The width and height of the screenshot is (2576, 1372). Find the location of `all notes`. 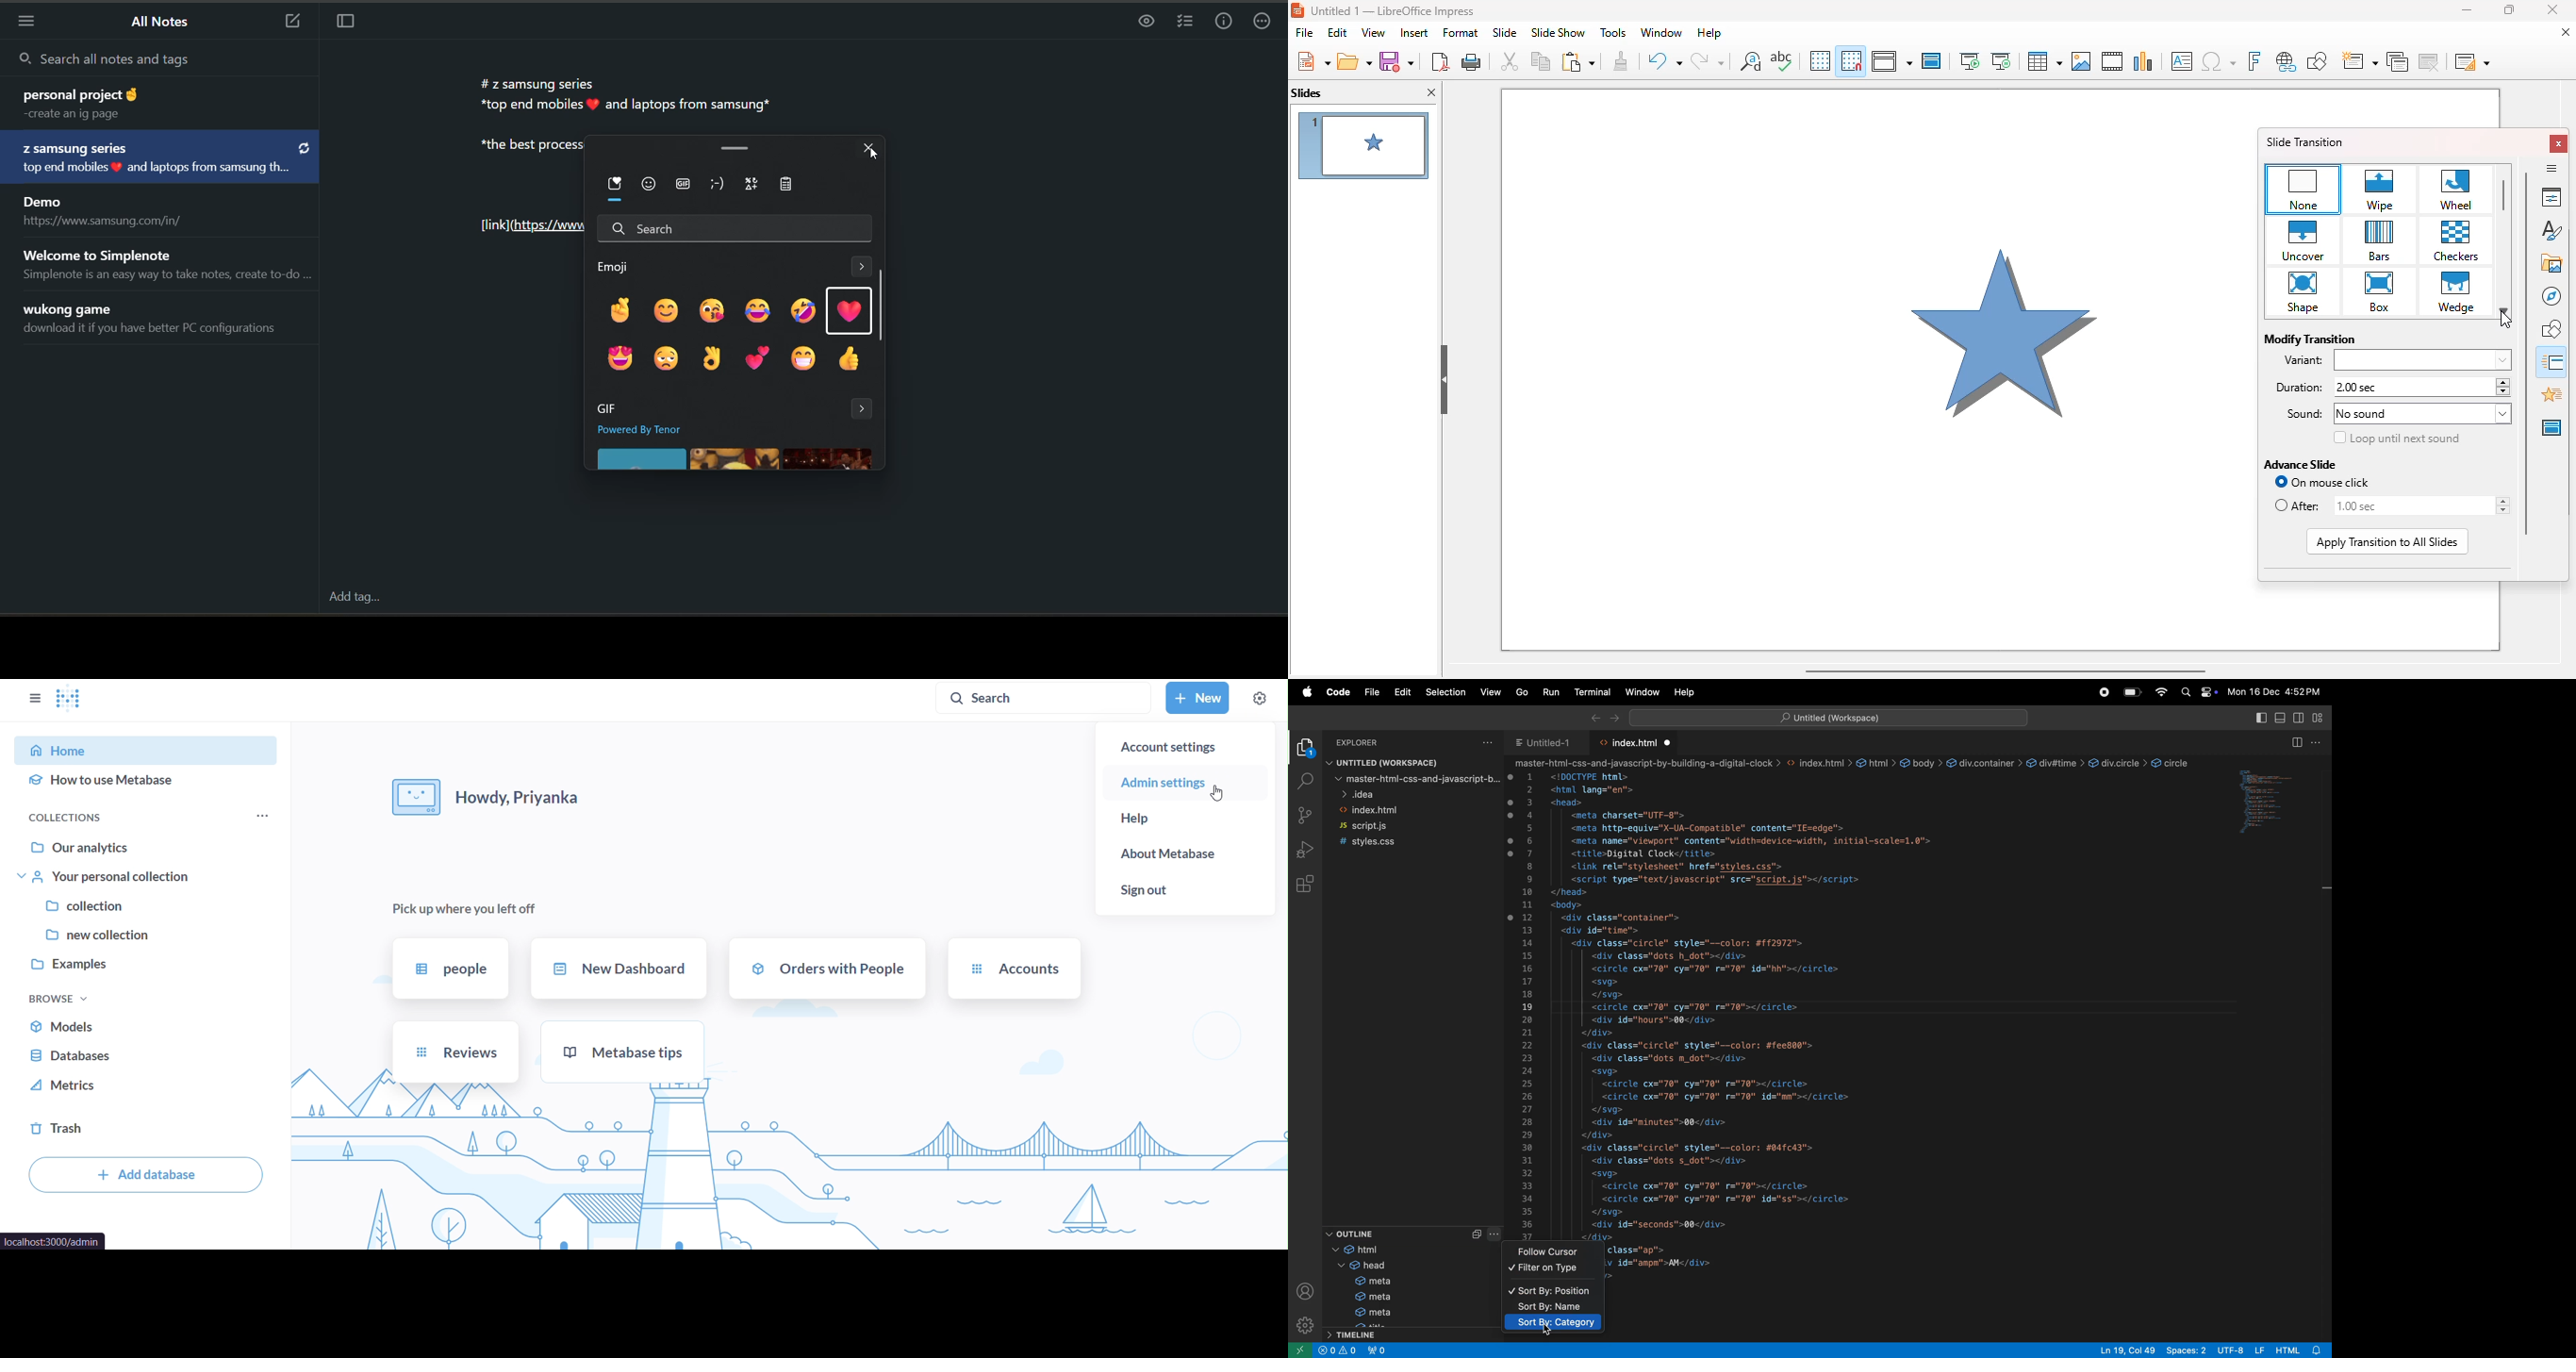

all notes is located at coordinates (164, 23).